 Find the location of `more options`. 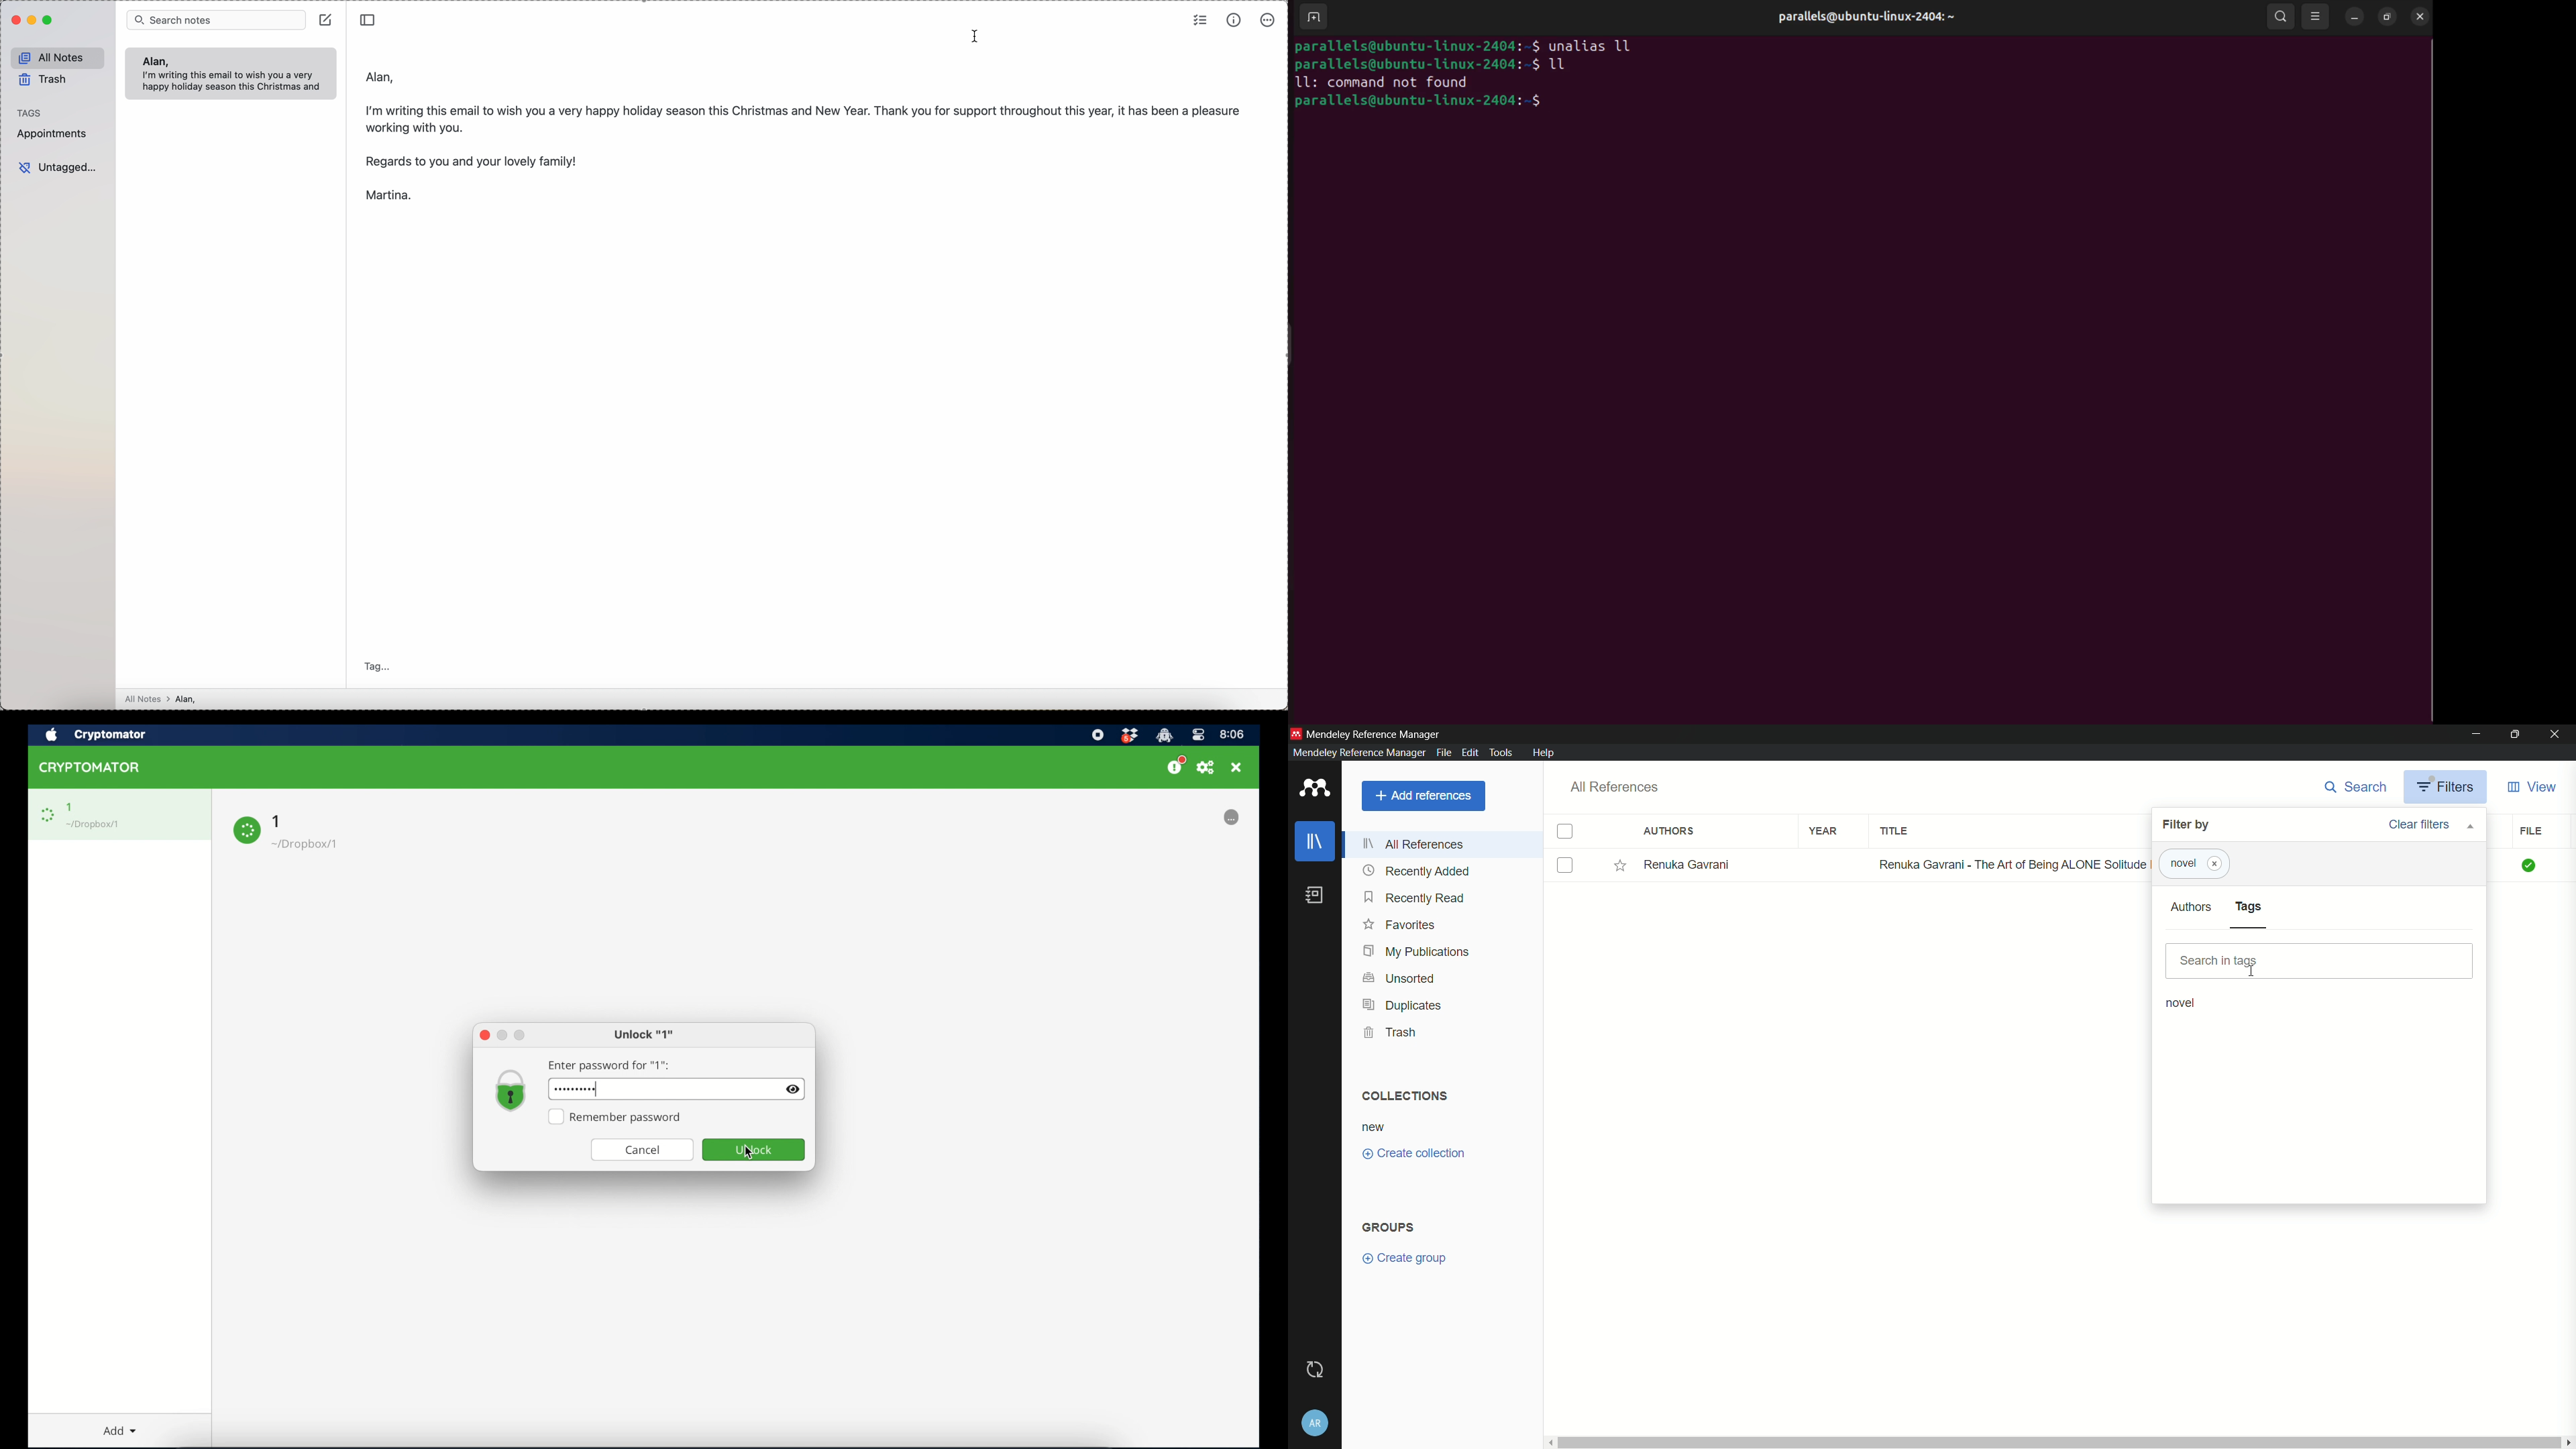

more options is located at coordinates (1268, 20).